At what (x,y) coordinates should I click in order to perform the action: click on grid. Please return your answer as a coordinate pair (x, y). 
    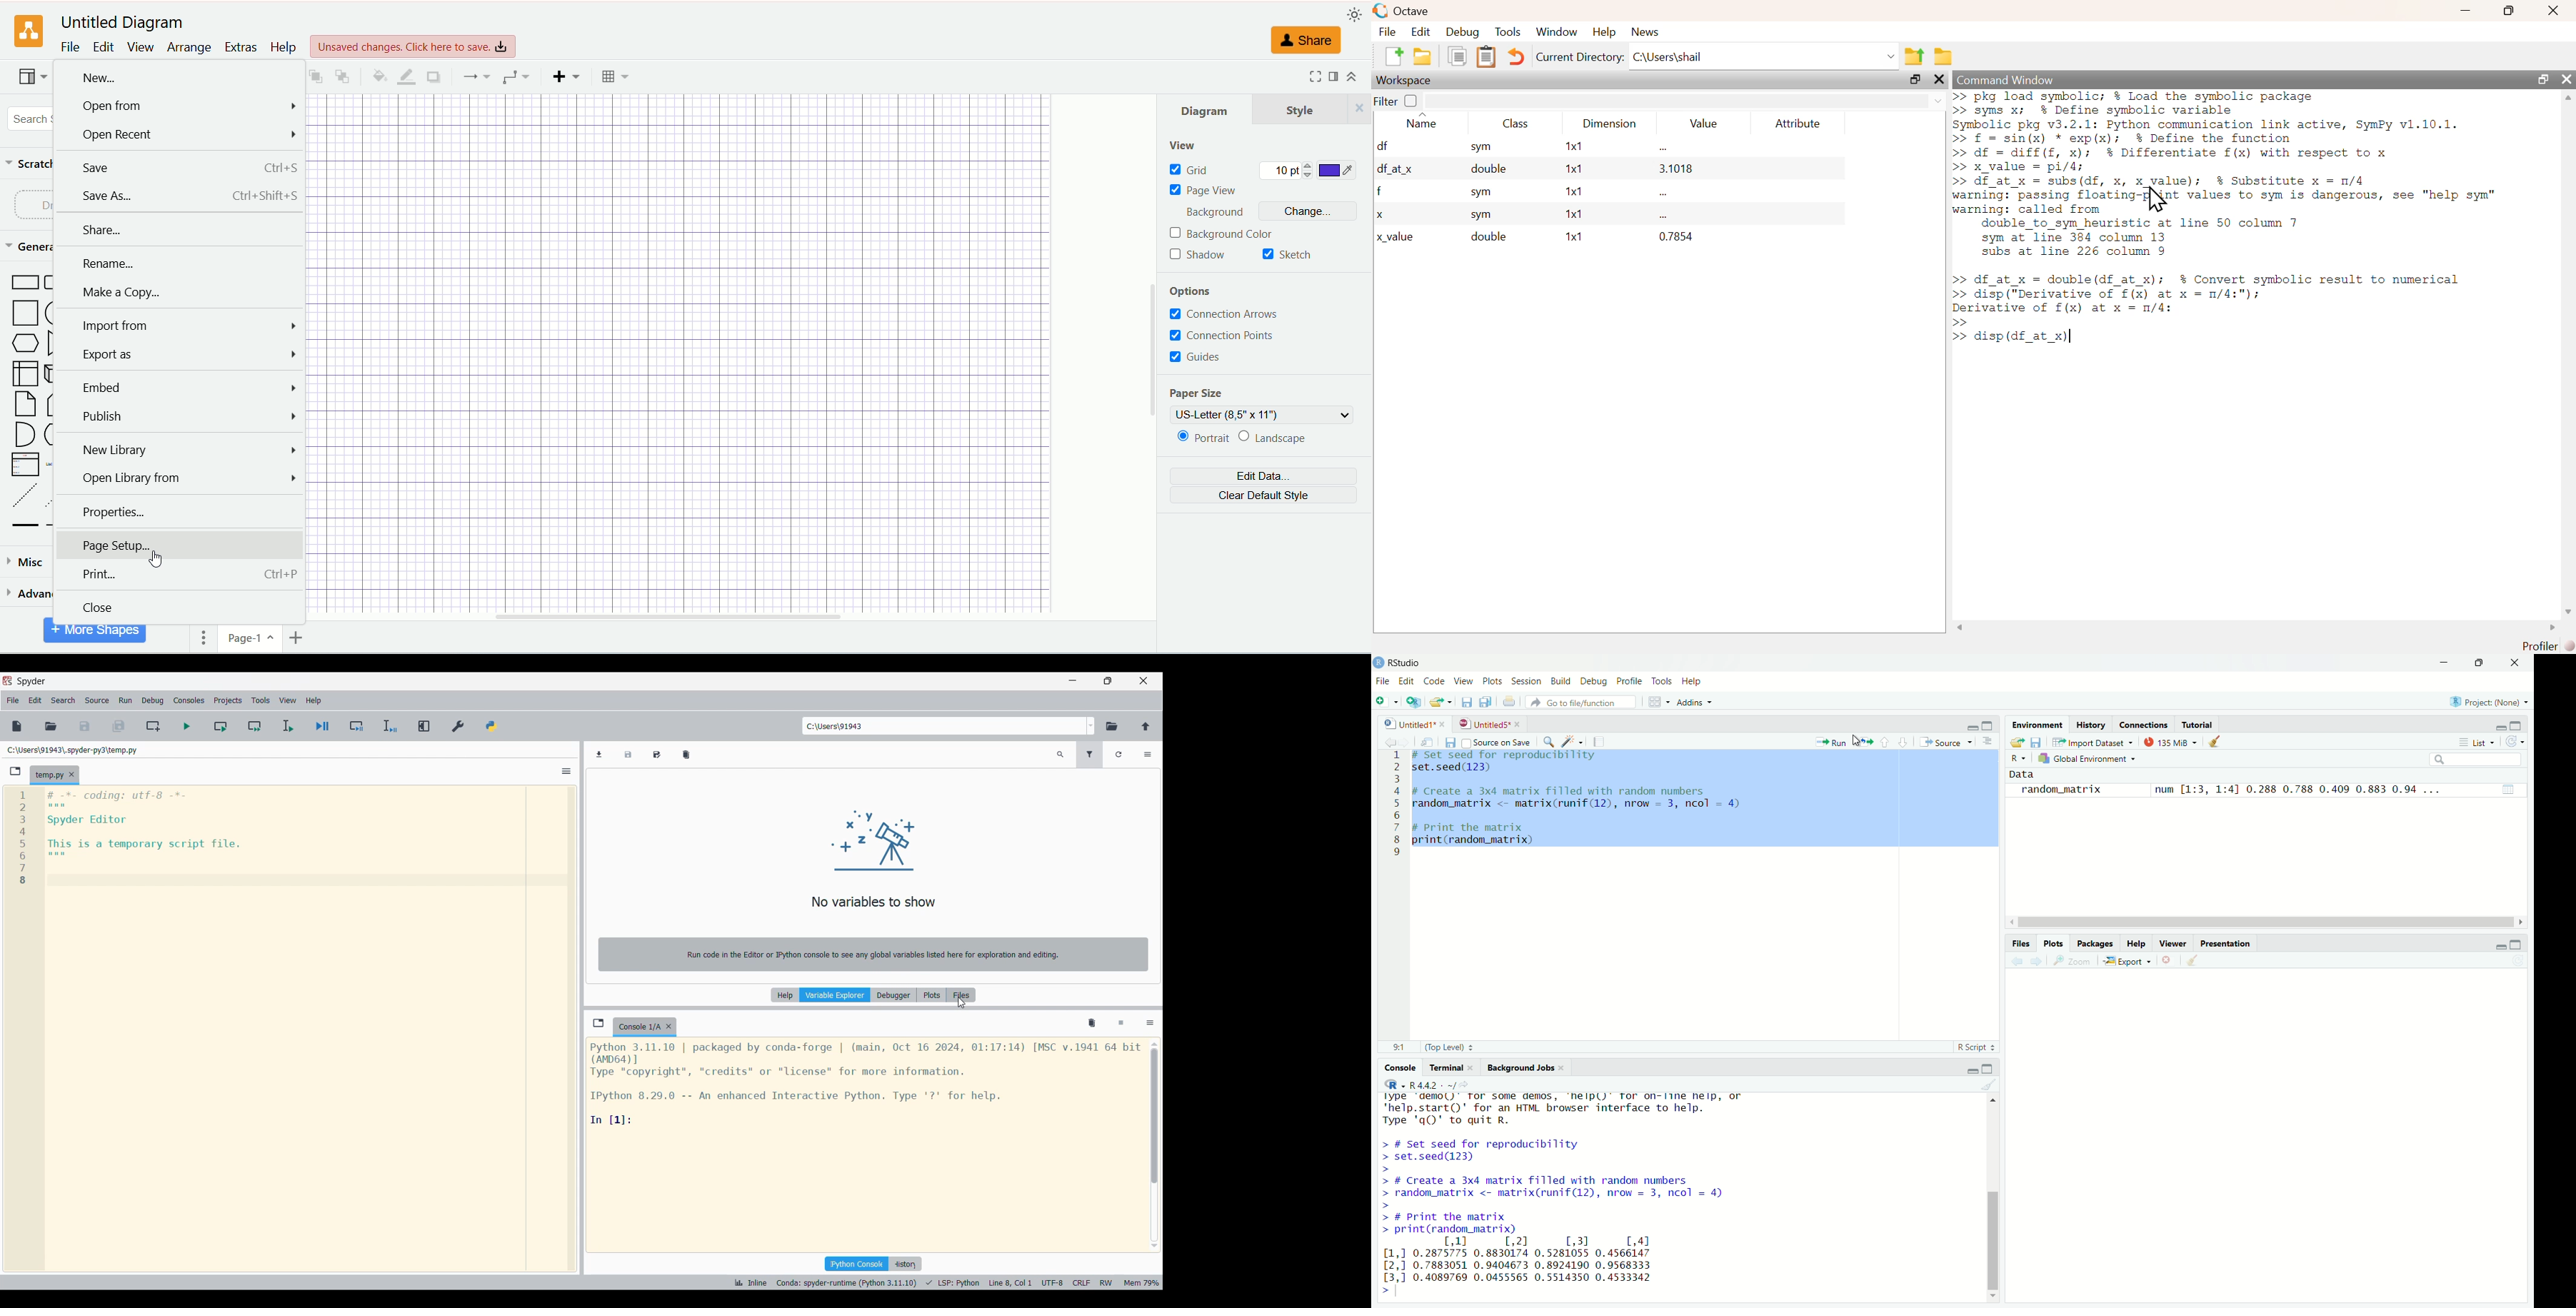
    Looking at the image, I should click on (1190, 170).